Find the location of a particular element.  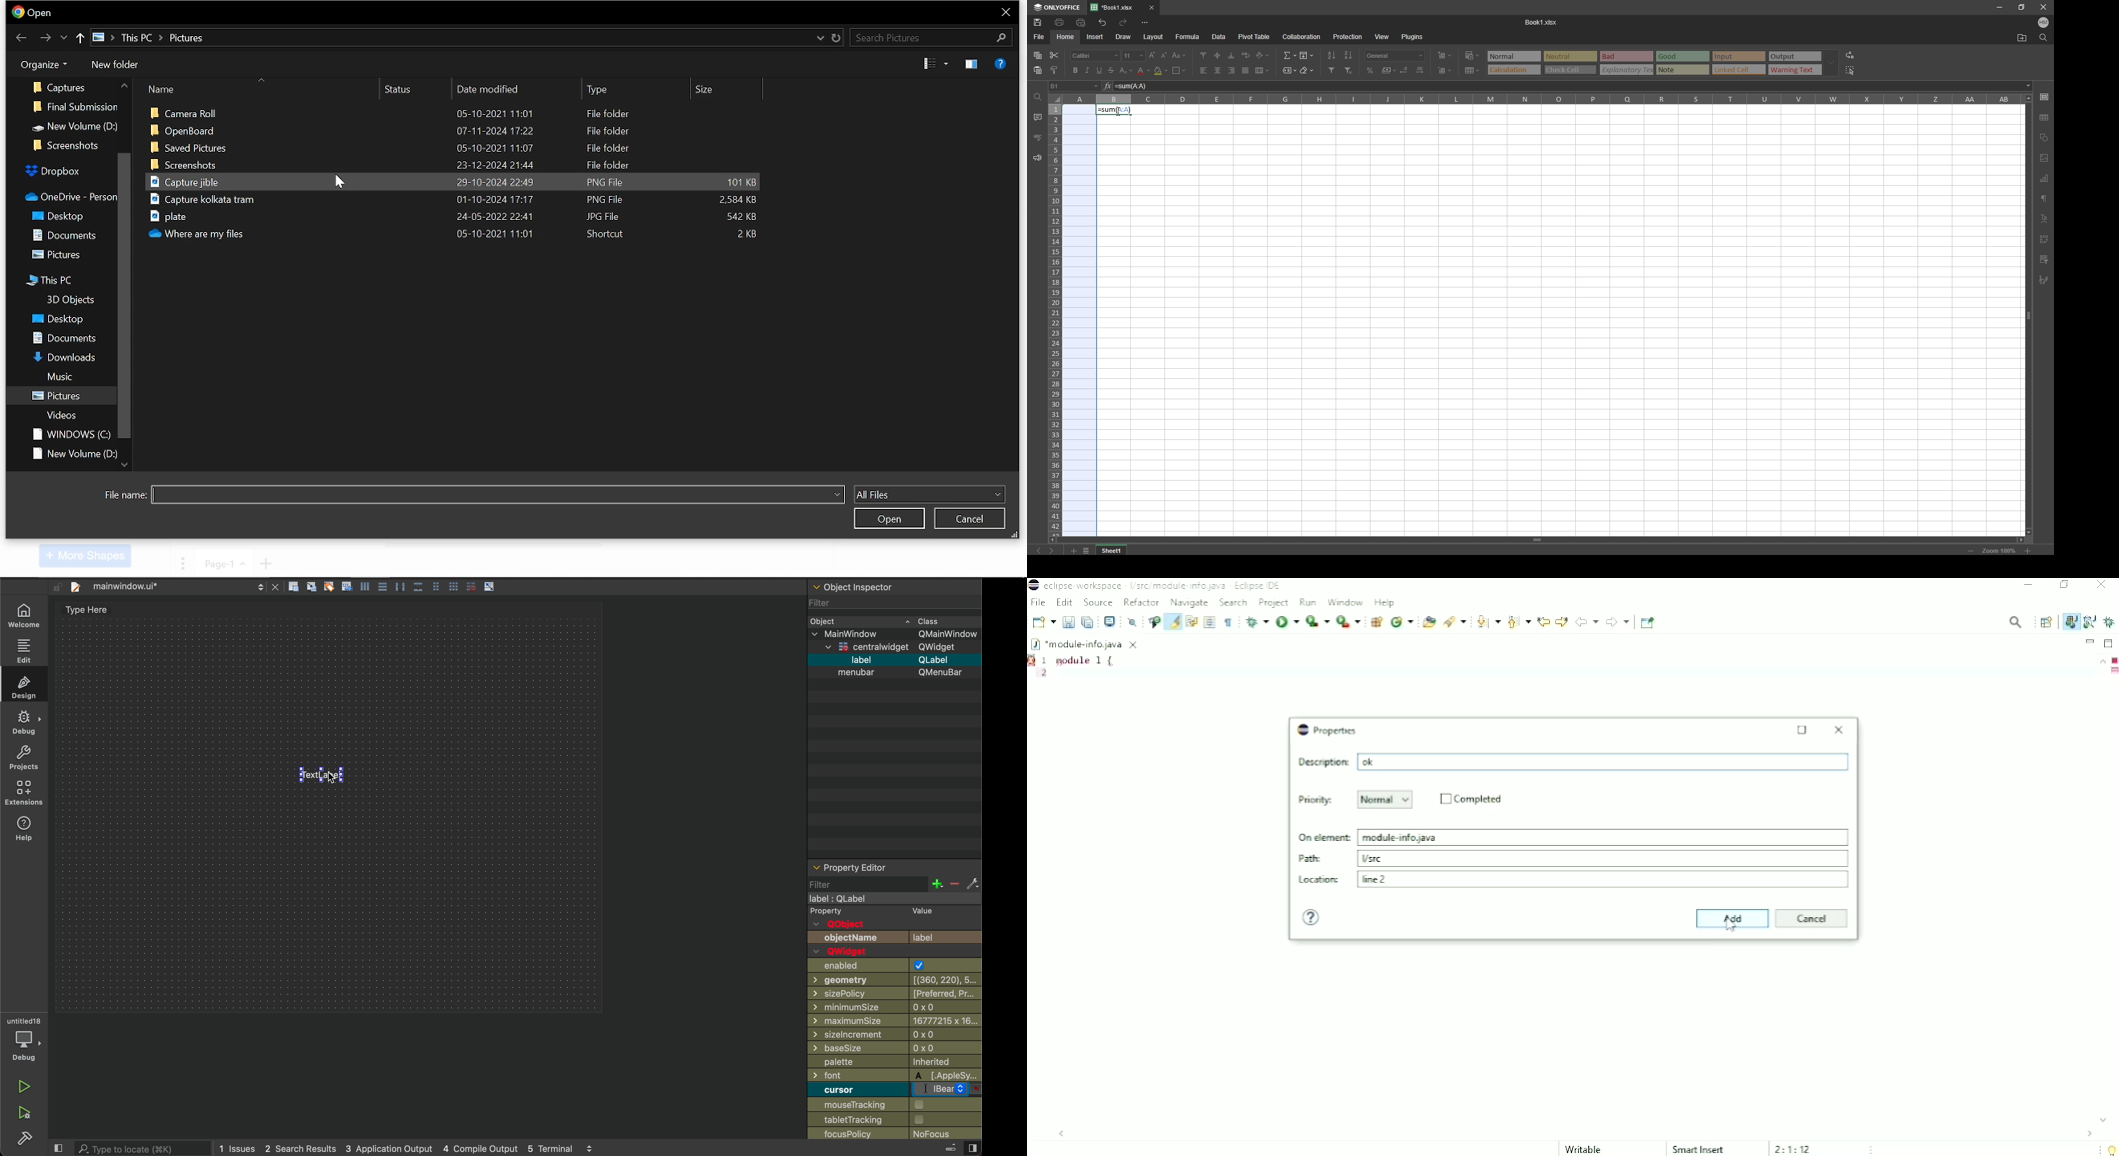

Input is located at coordinates (1740, 56).